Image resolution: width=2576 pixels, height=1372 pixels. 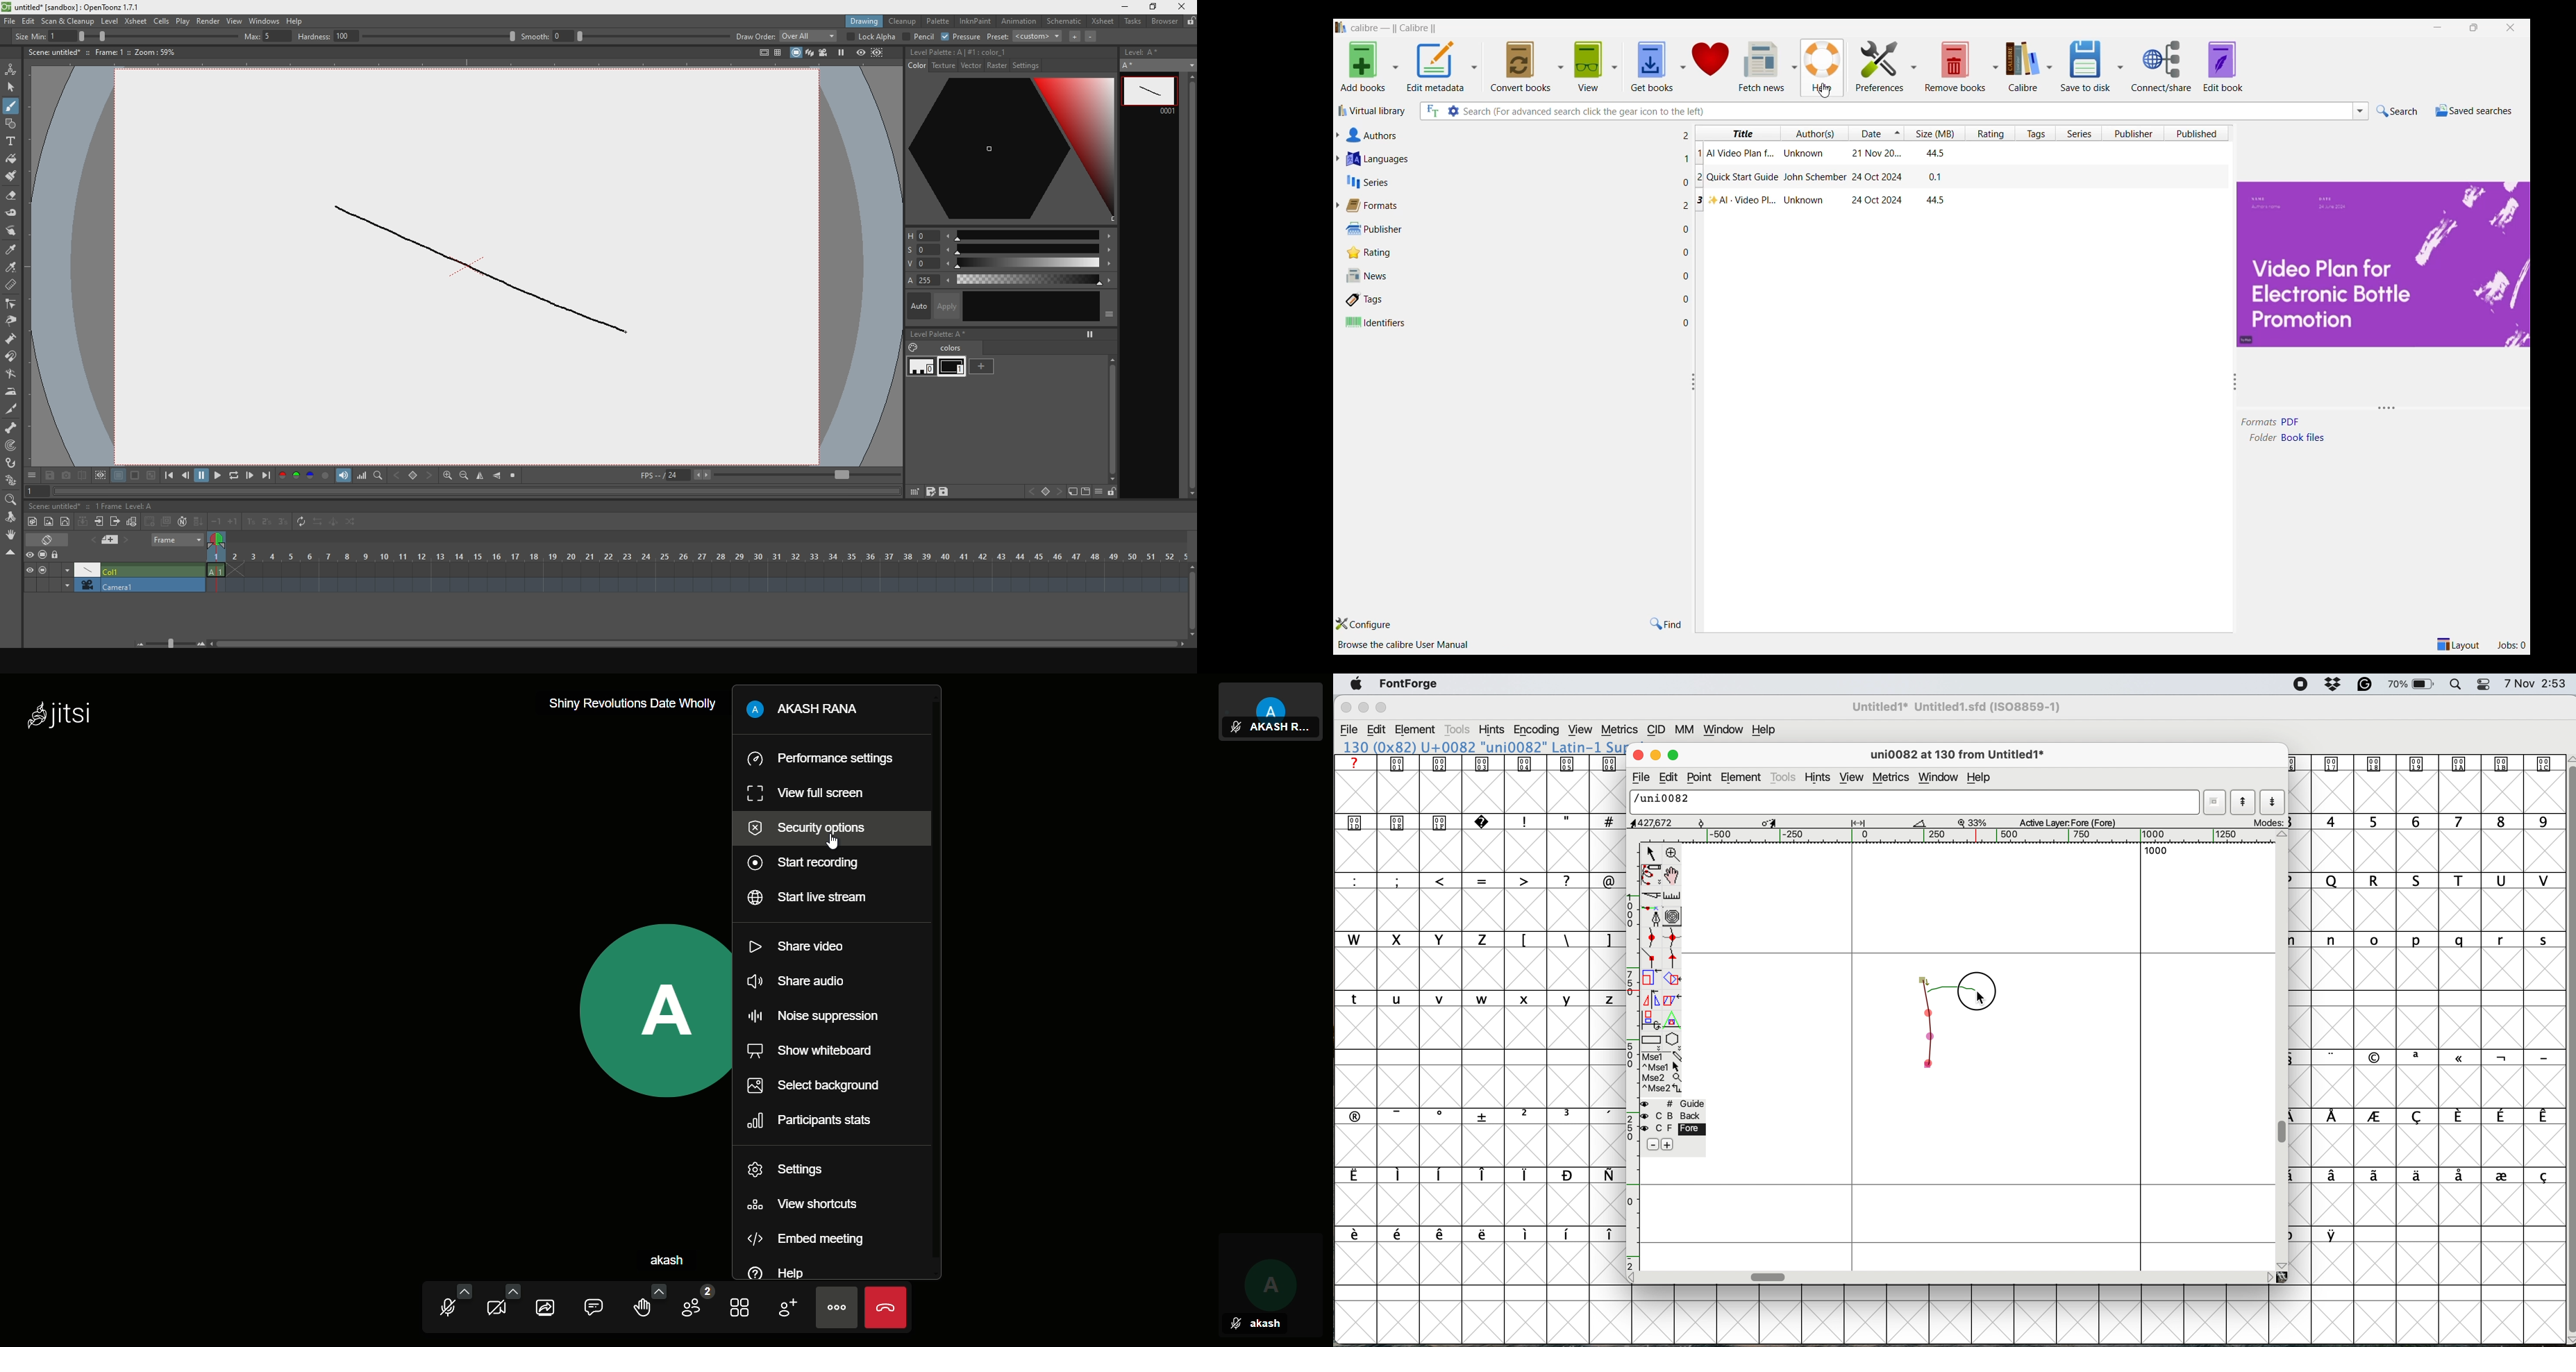 What do you see at coordinates (1074, 37) in the screenshot?
I see `` at bounding box center [1074, 37].